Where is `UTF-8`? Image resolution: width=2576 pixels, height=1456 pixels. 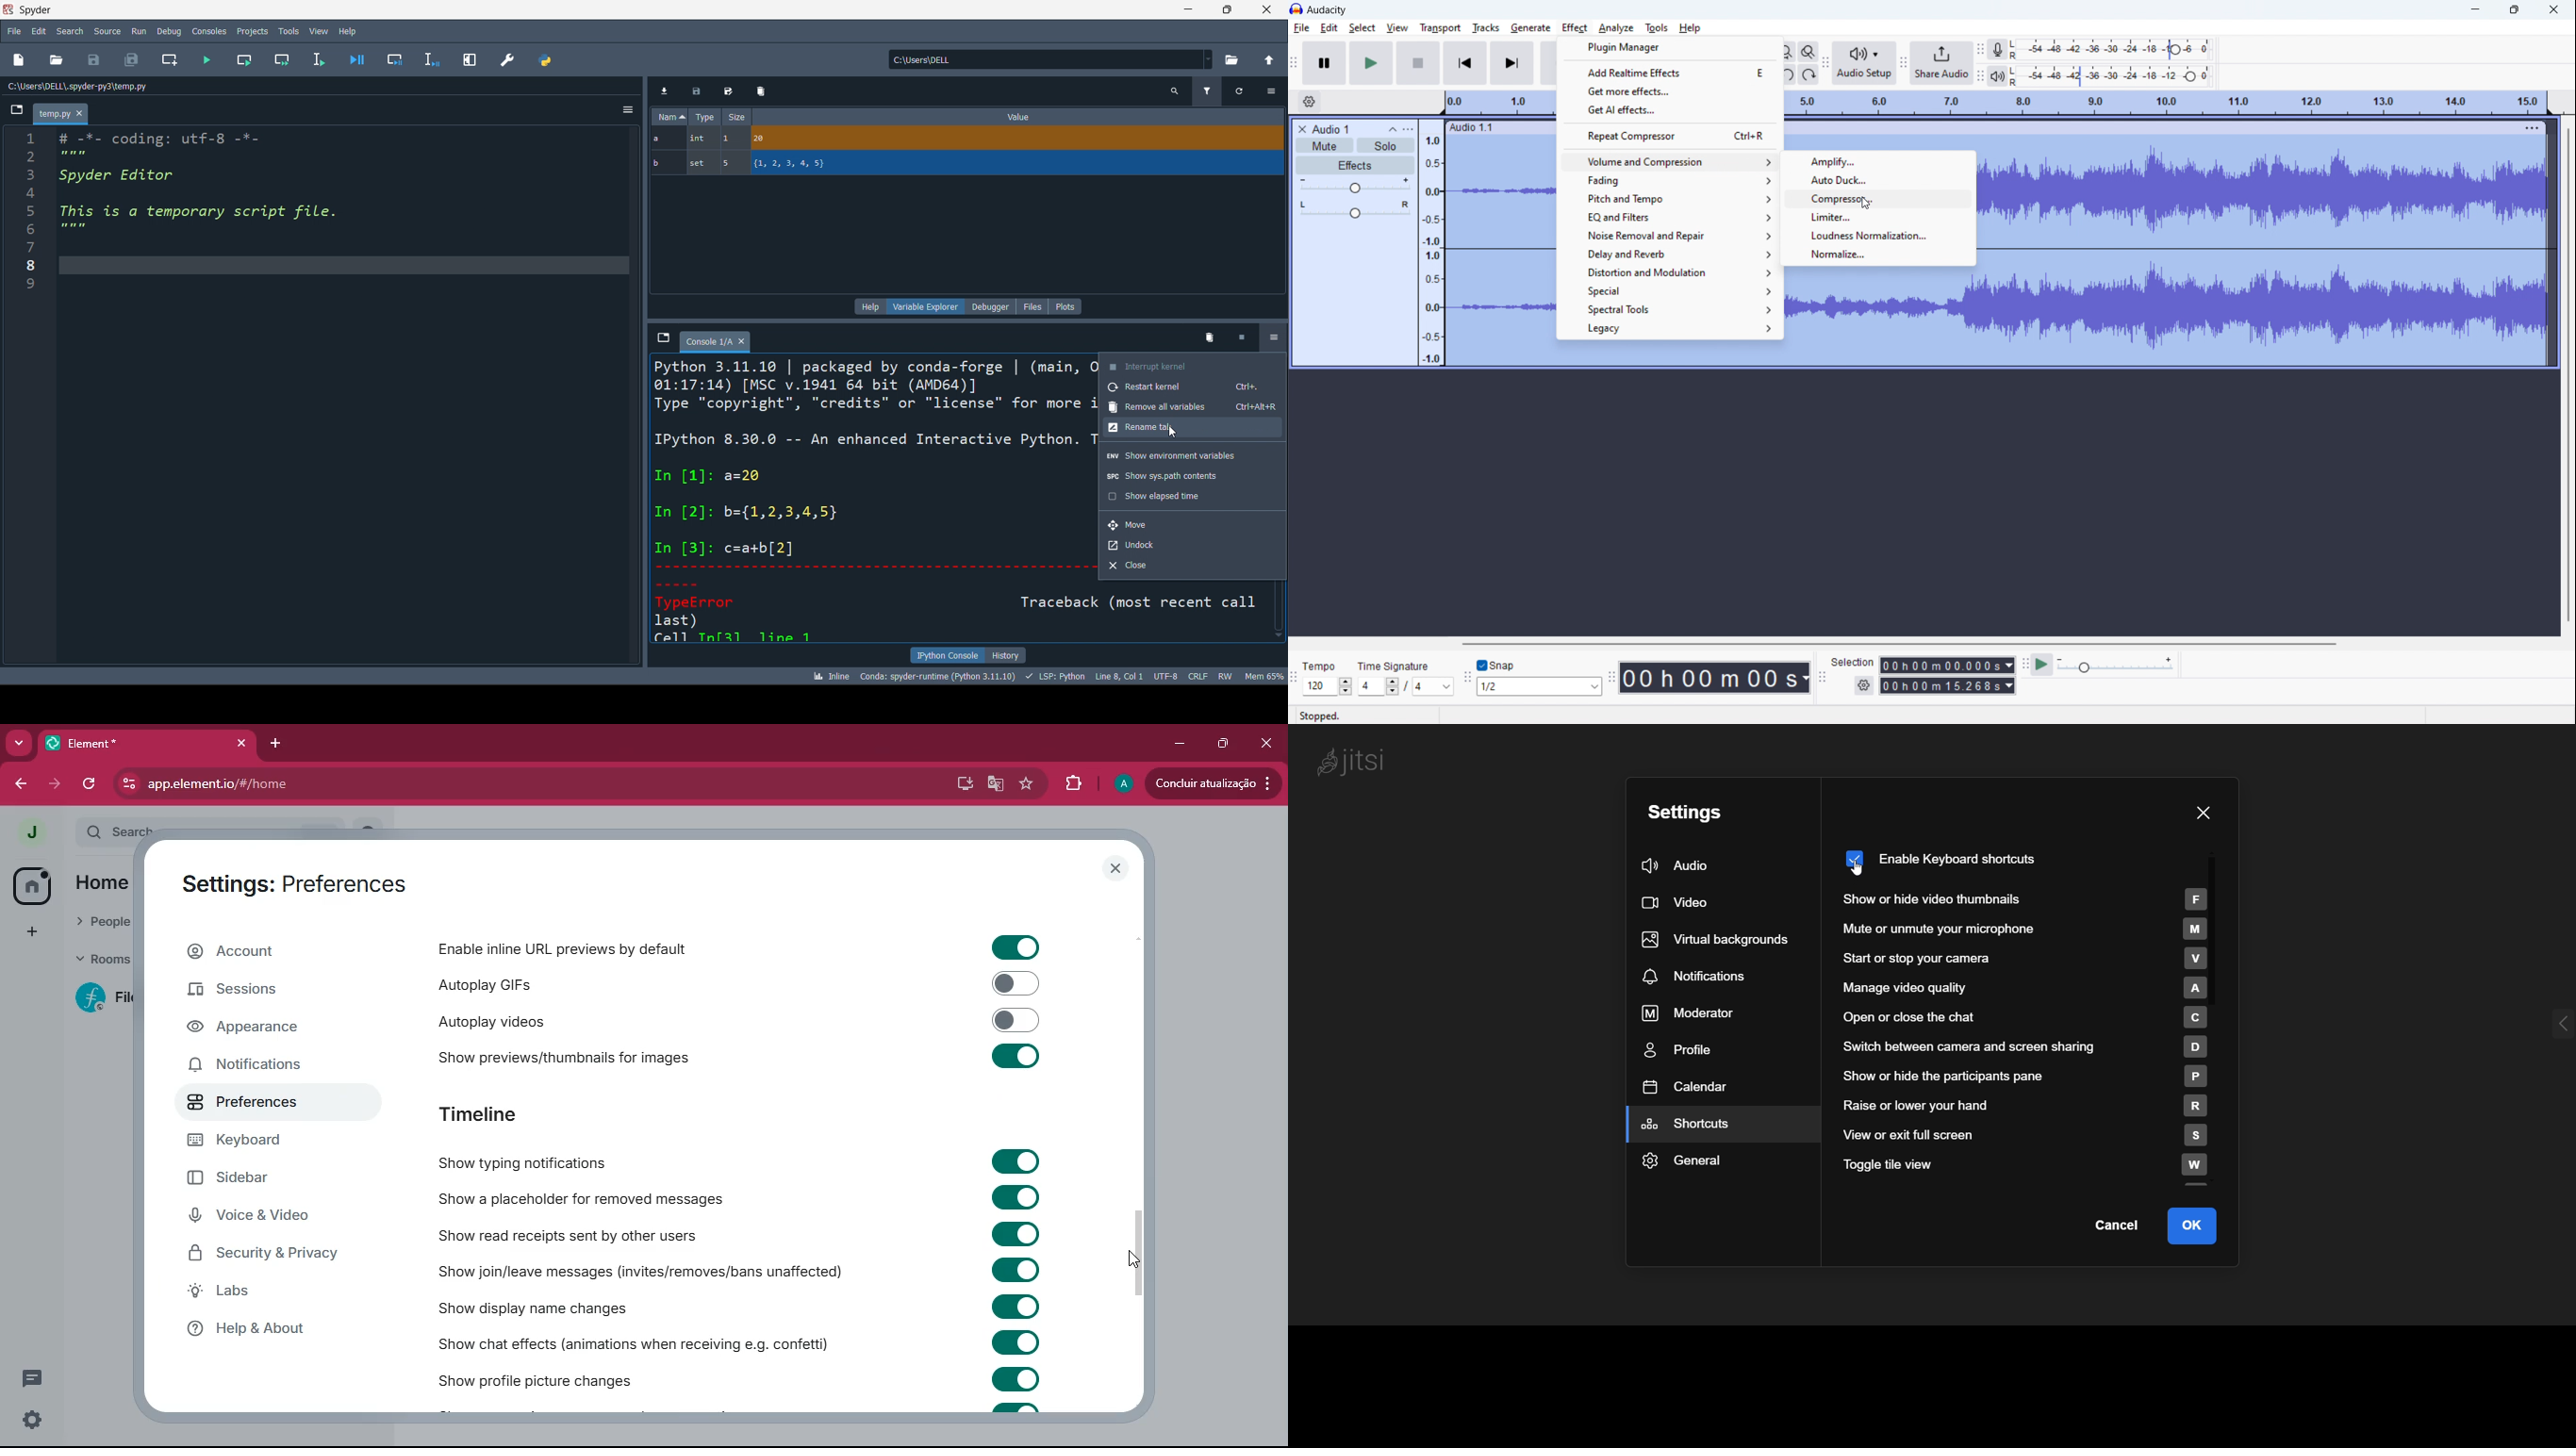
UTF-8 is located at coordinates (1167, 677).